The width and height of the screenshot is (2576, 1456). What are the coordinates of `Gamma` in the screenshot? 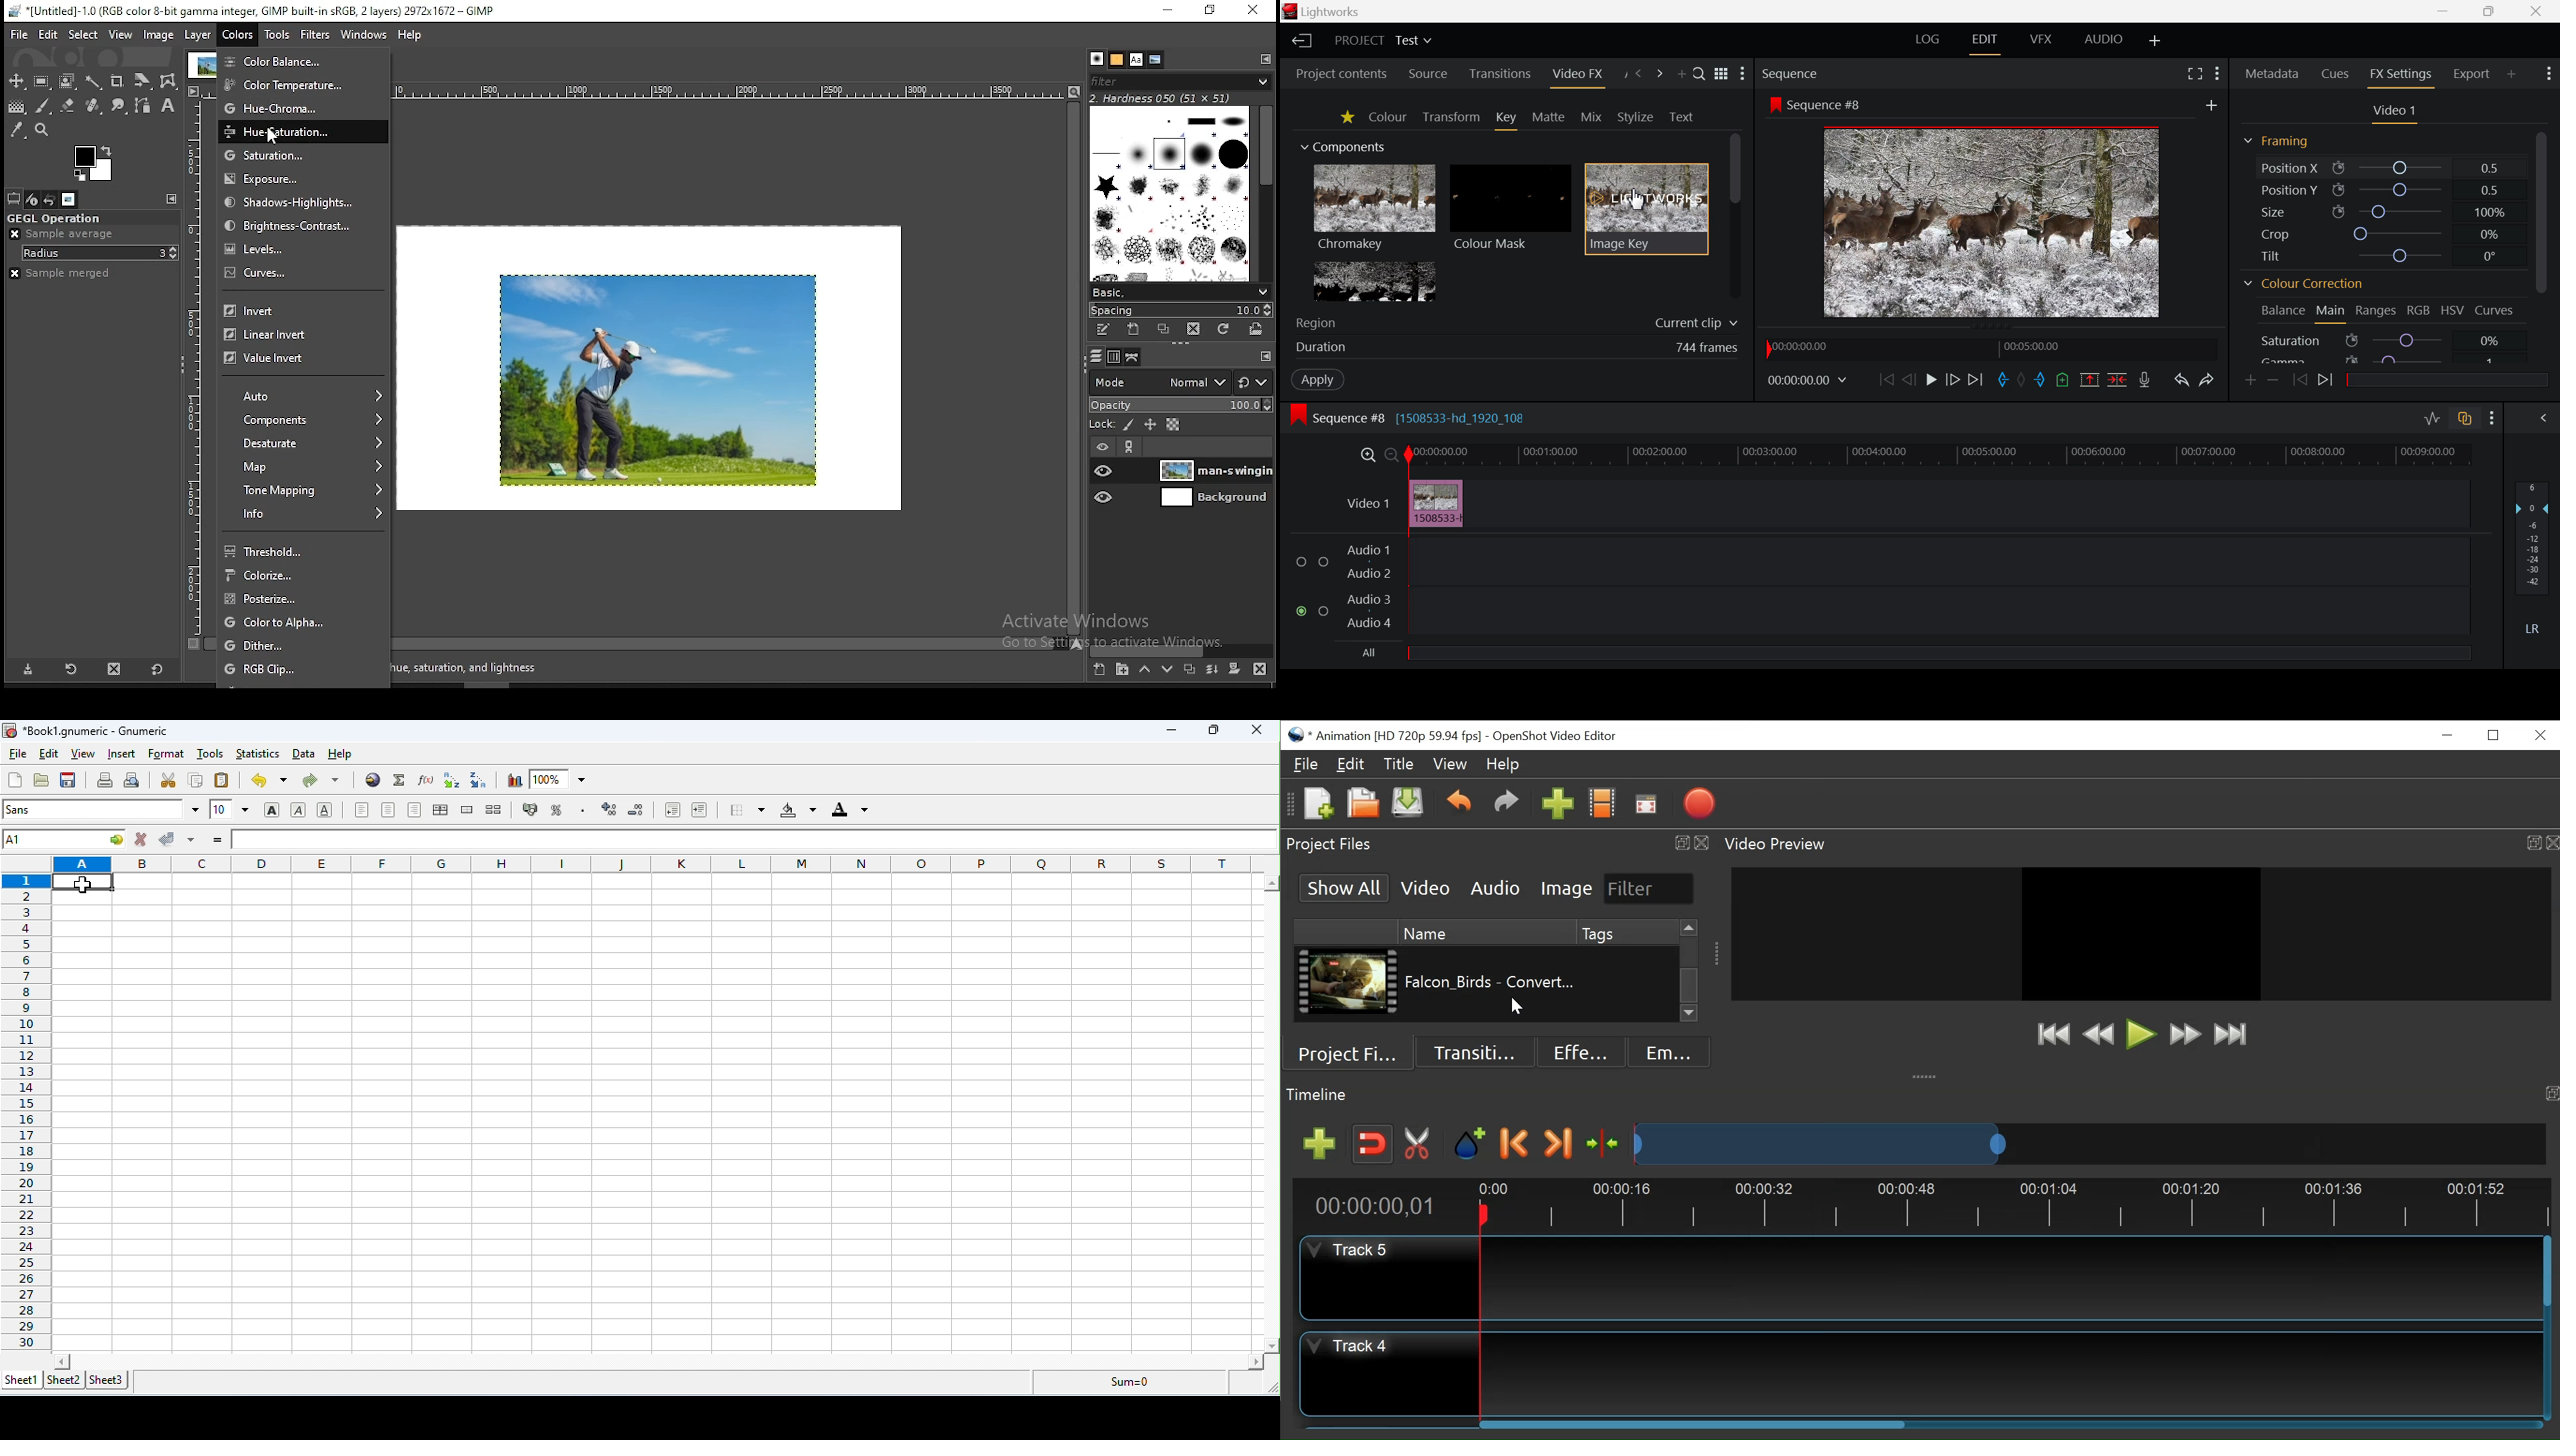 It's located at (2287, 359).